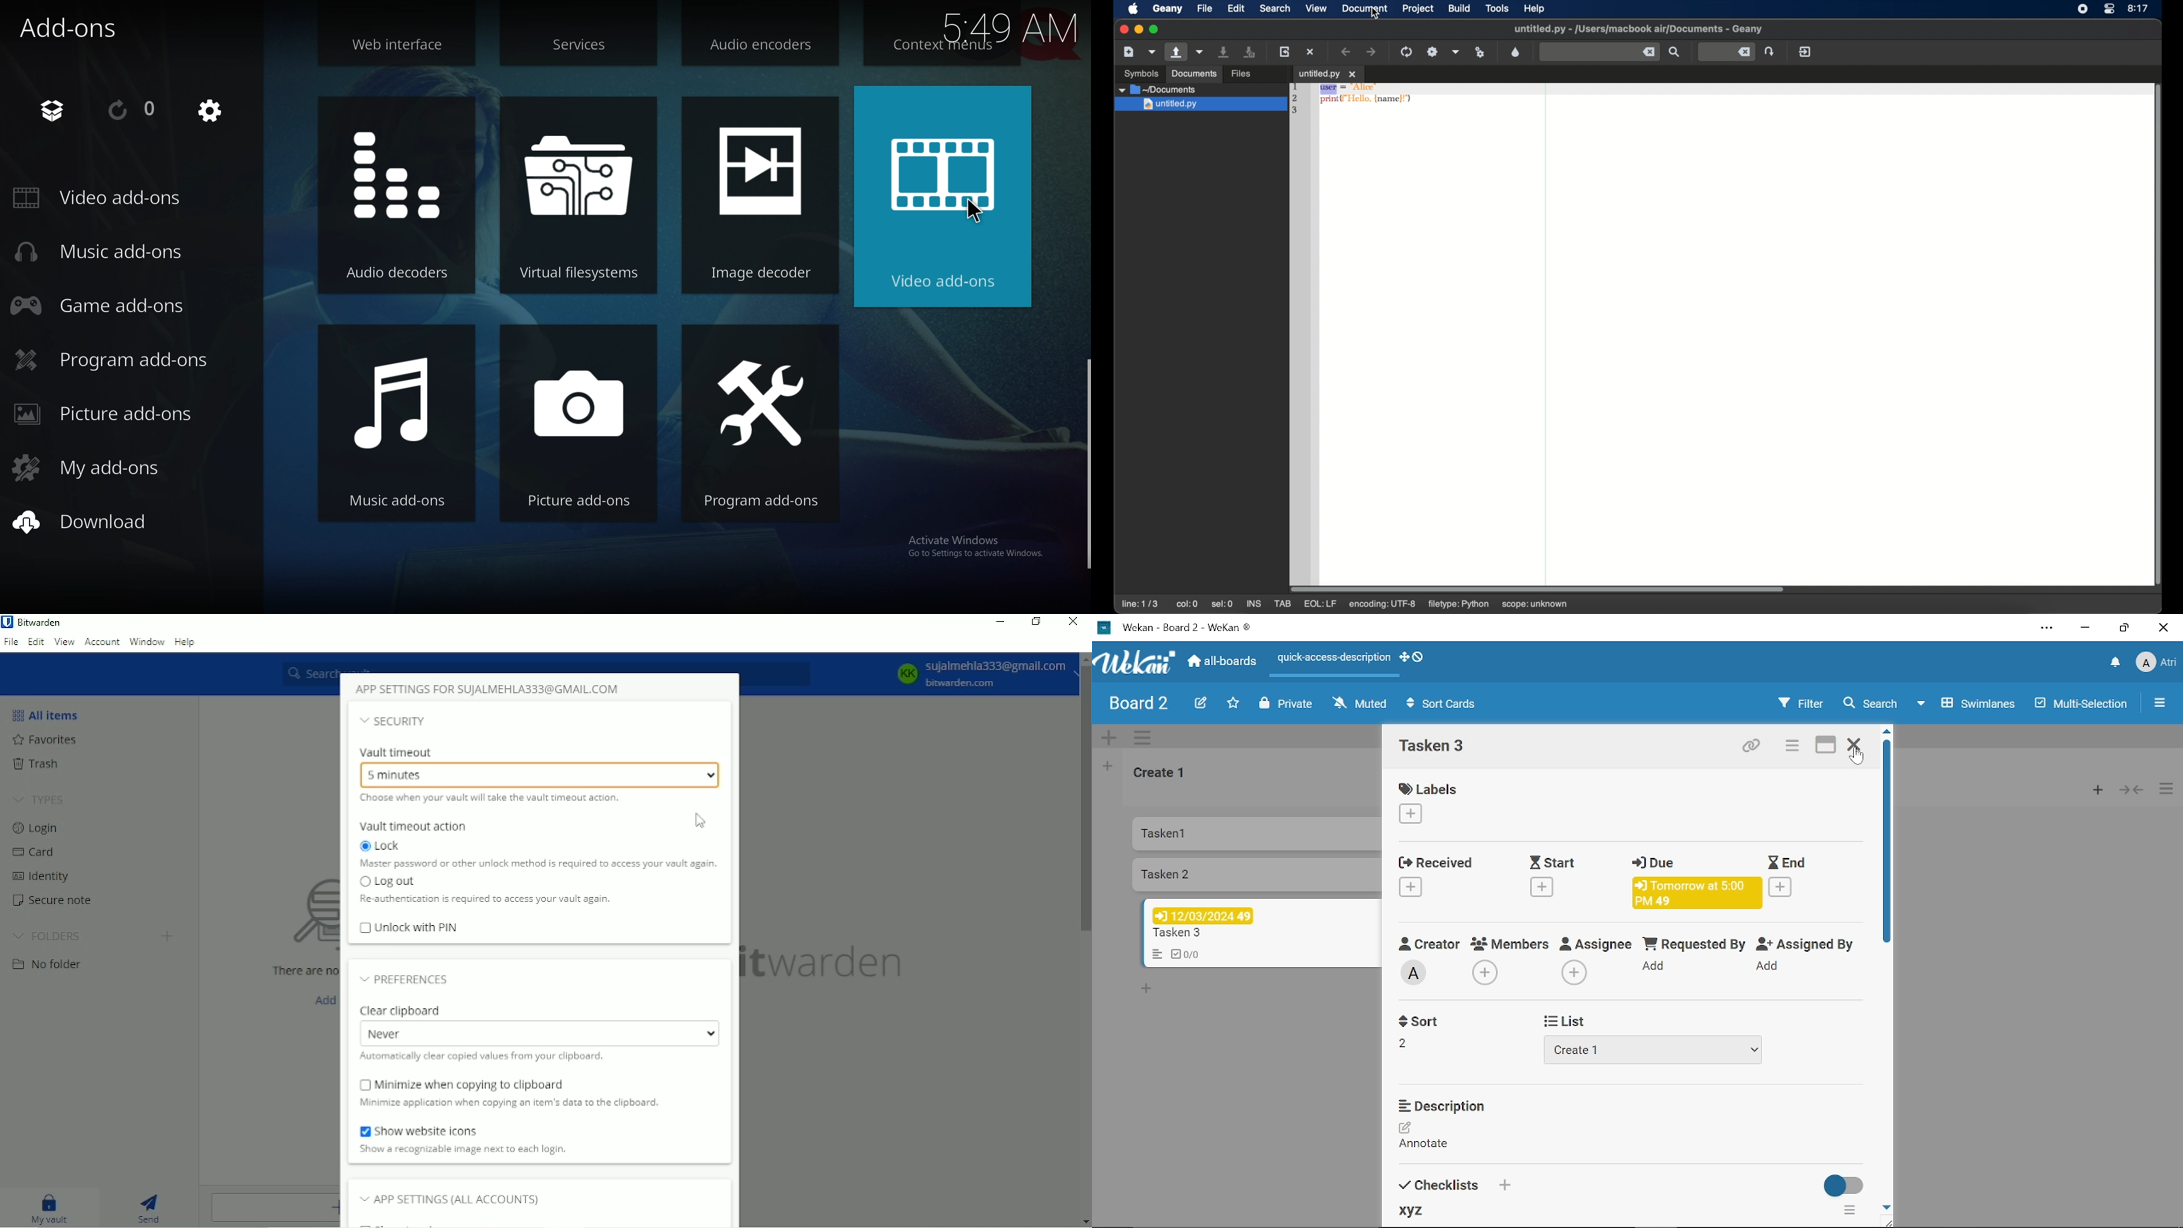  Describe the element at coordinates (103, 250) in the screenshot. I see `music add ons` at that location.